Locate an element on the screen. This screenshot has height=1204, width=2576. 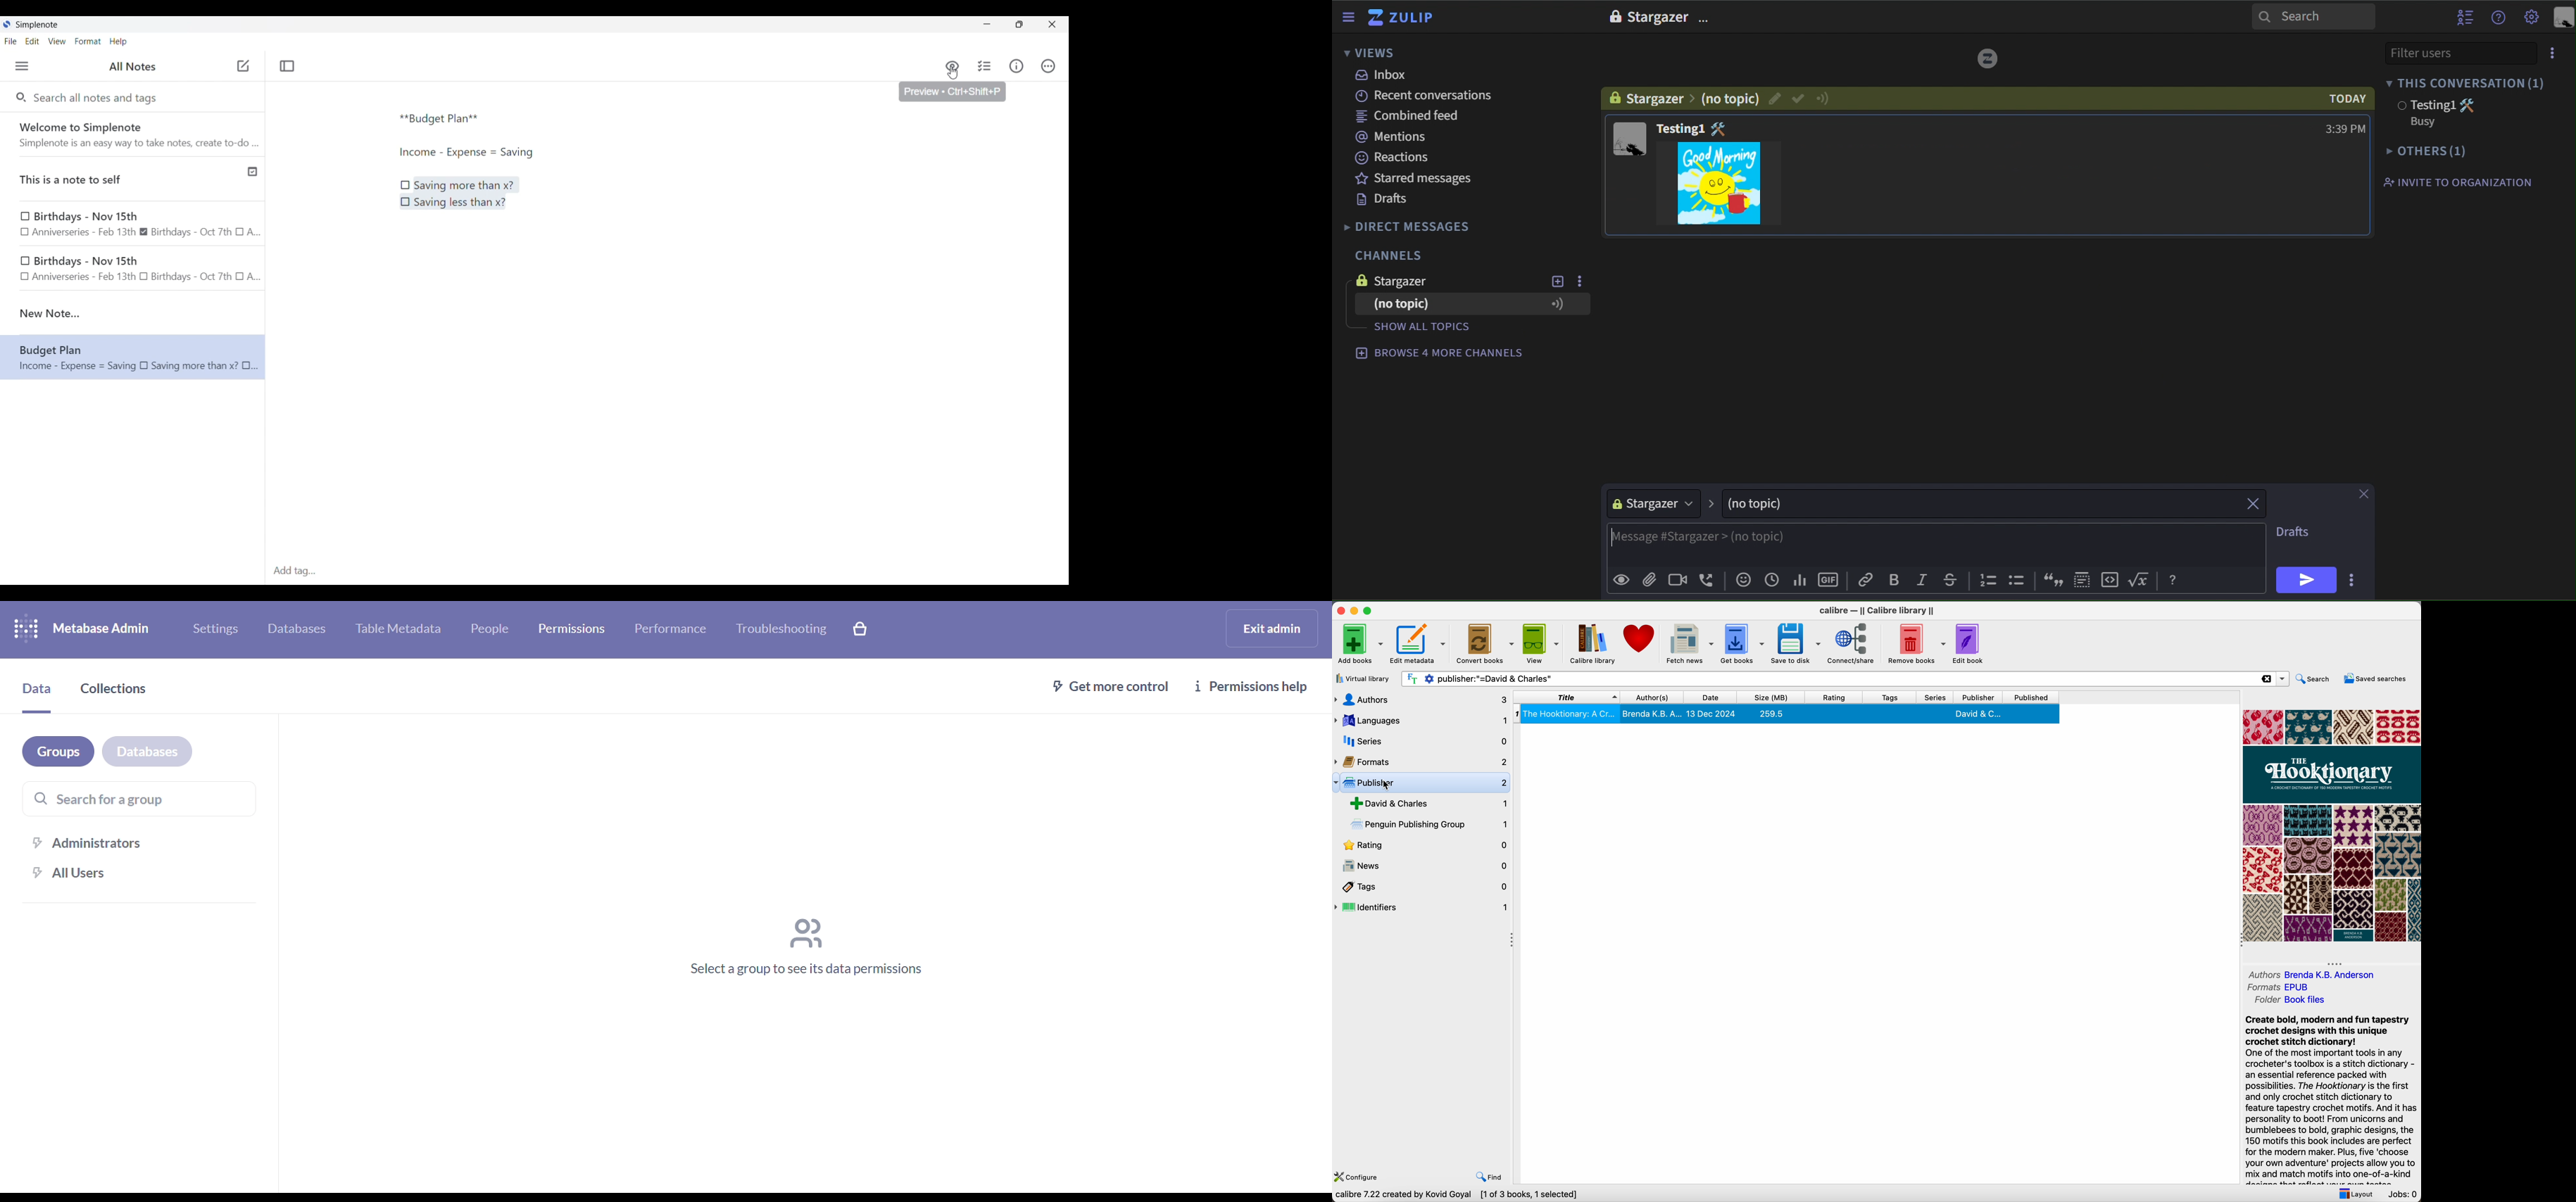
File user is located at coordinates (2442, 53).